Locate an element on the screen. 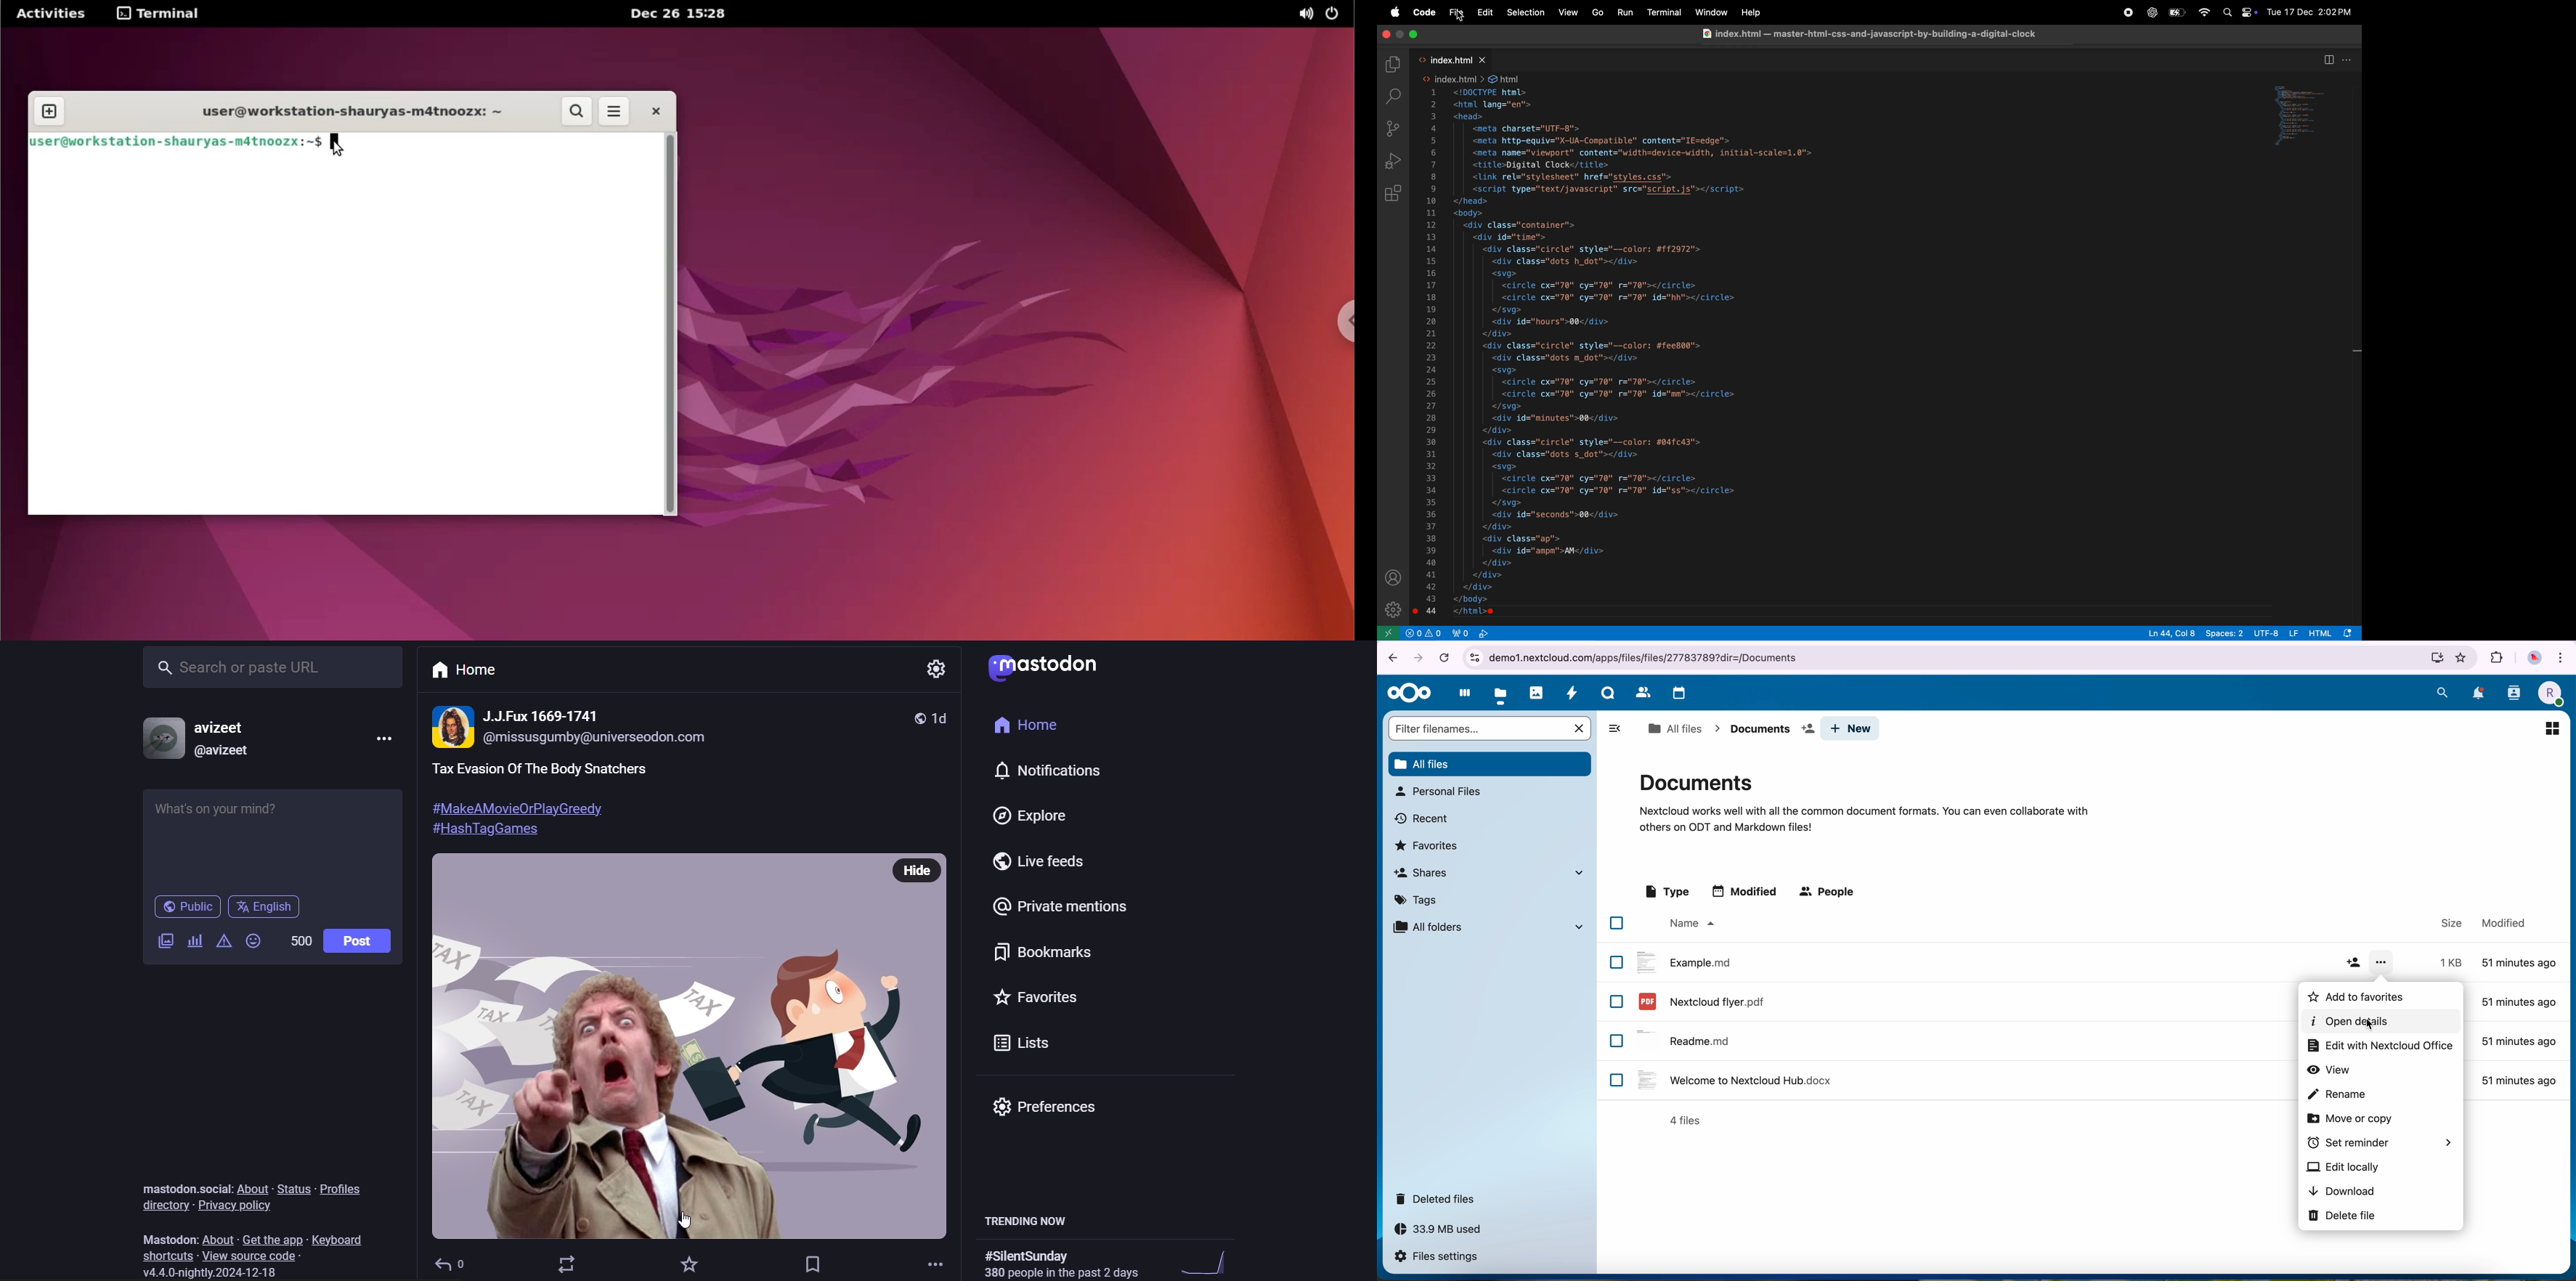 The image size is (2576, 1288). files is located at coordinates (1501, 694).